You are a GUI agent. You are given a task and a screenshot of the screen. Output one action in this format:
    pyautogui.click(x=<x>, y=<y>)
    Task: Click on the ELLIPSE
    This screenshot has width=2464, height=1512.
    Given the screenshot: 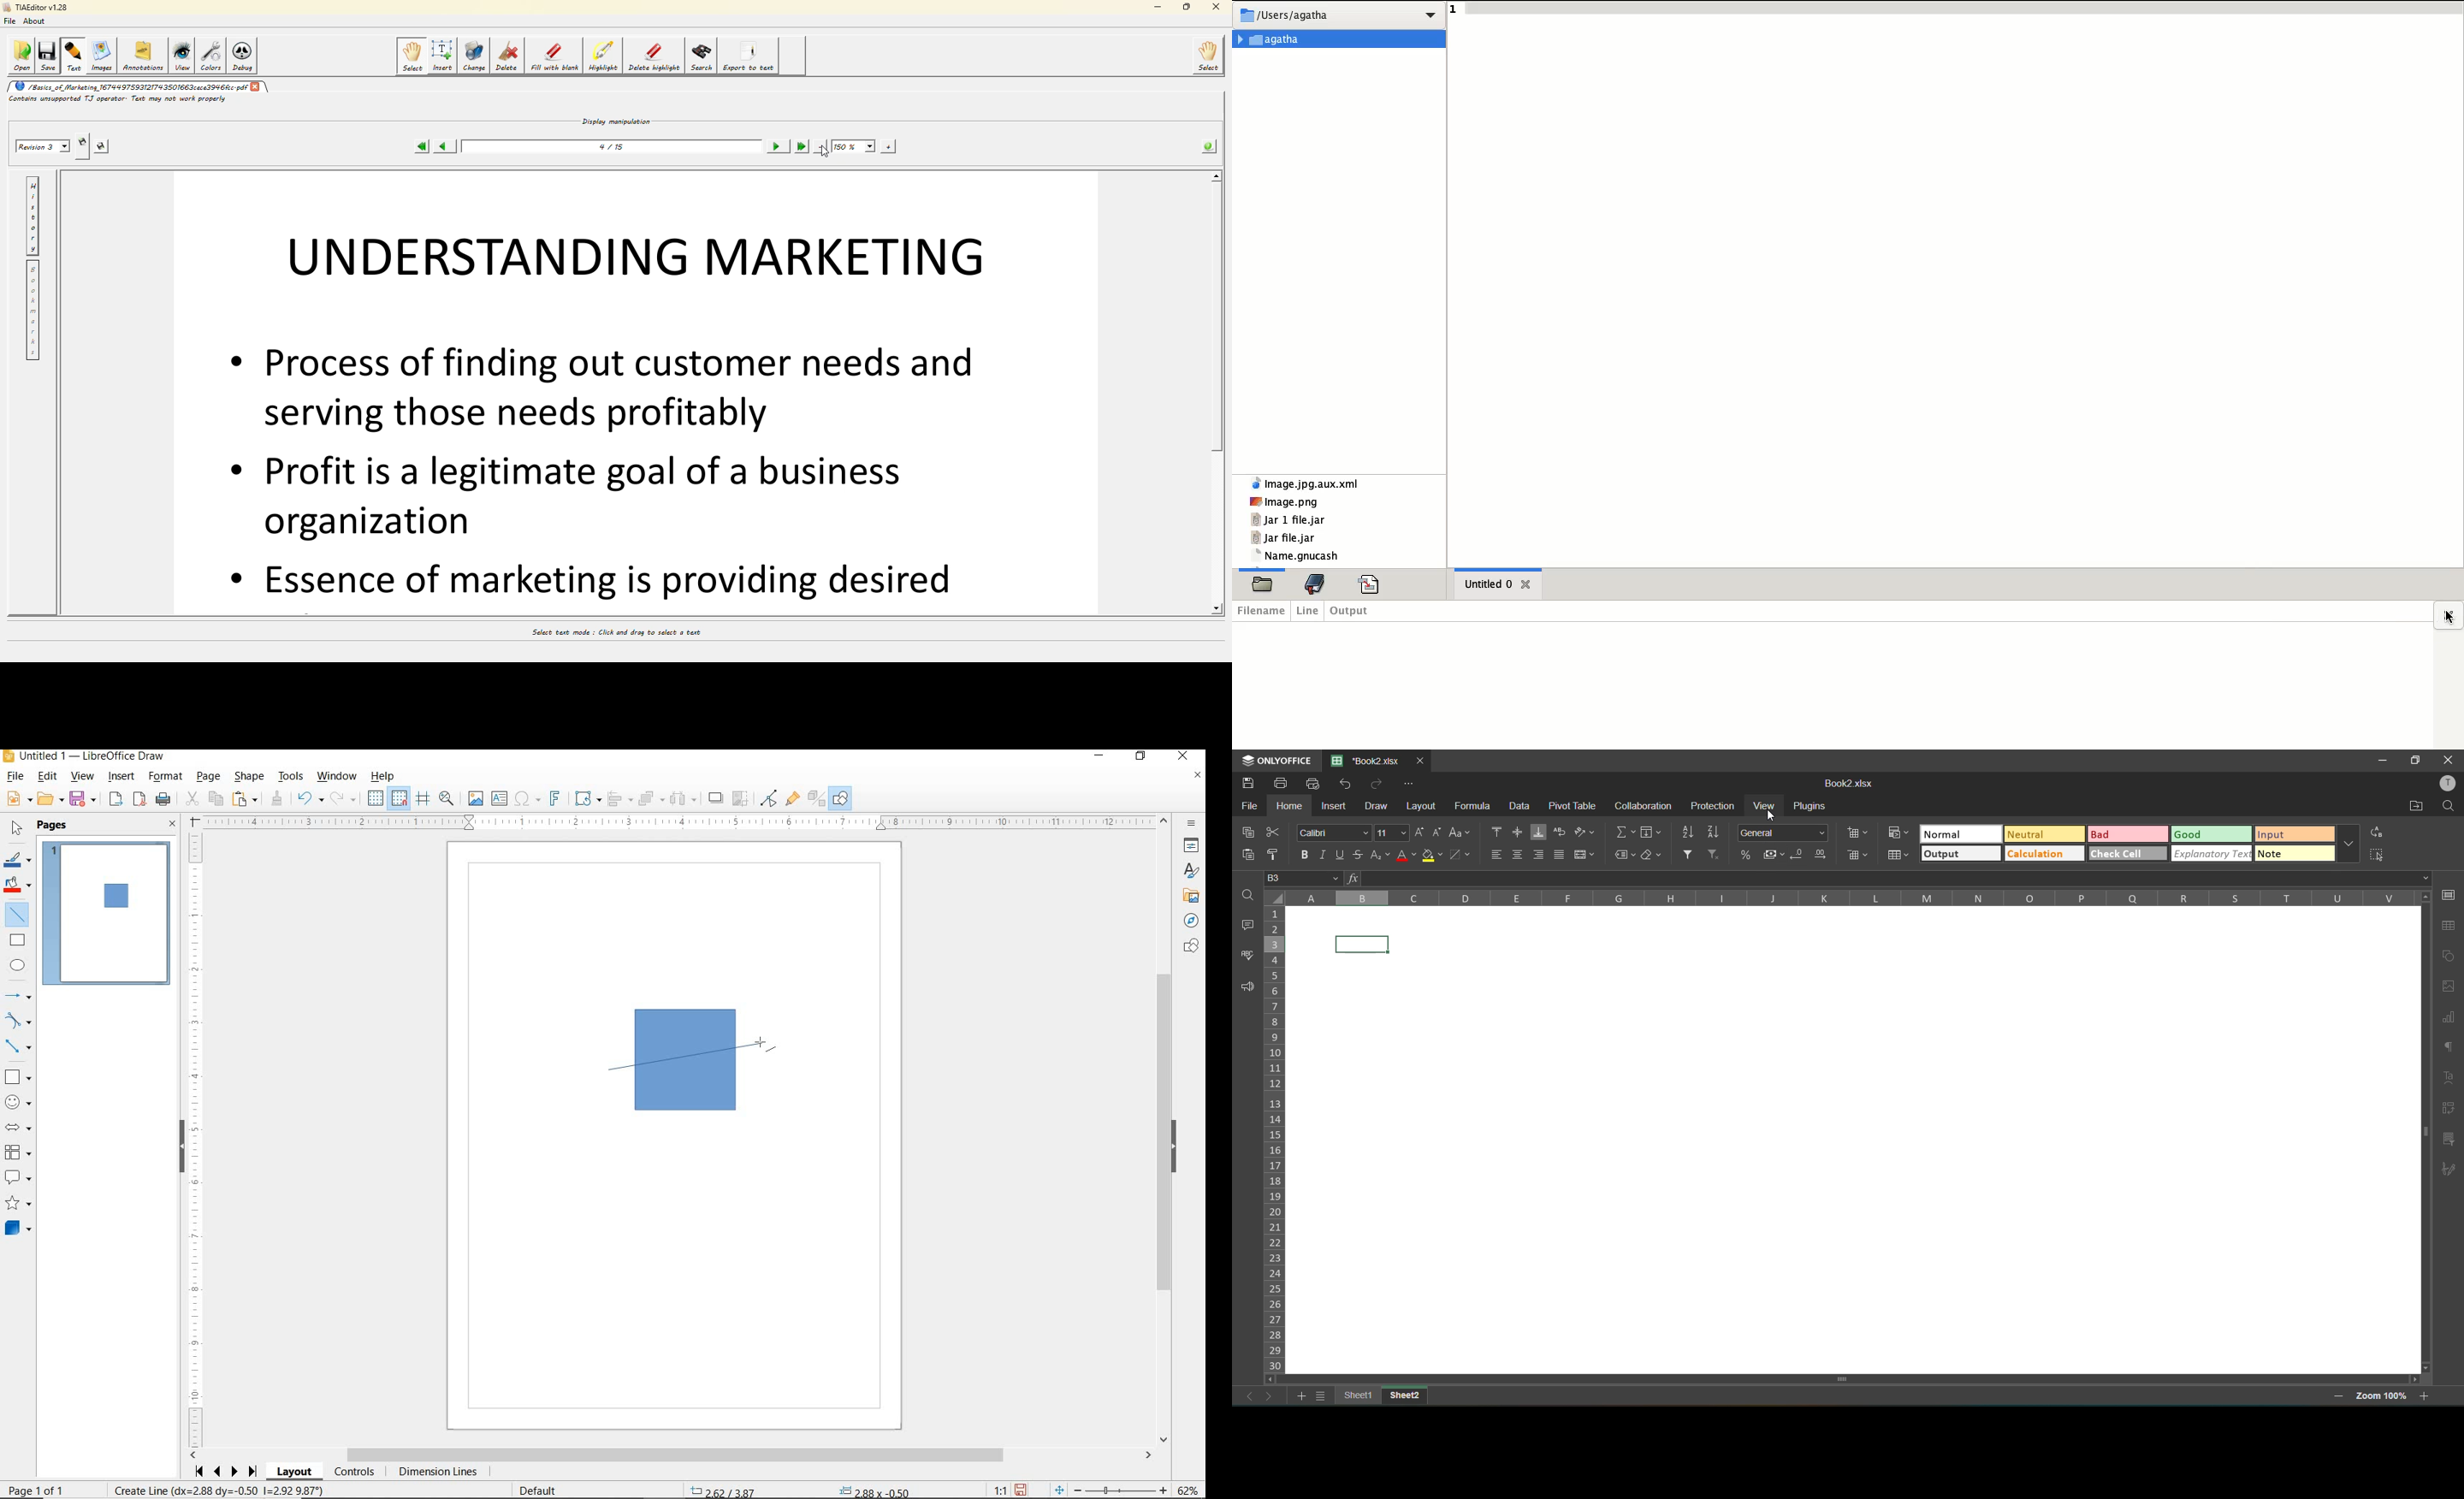 What is the action you would take?
    pyautogui.click(x=19, y=965)
    